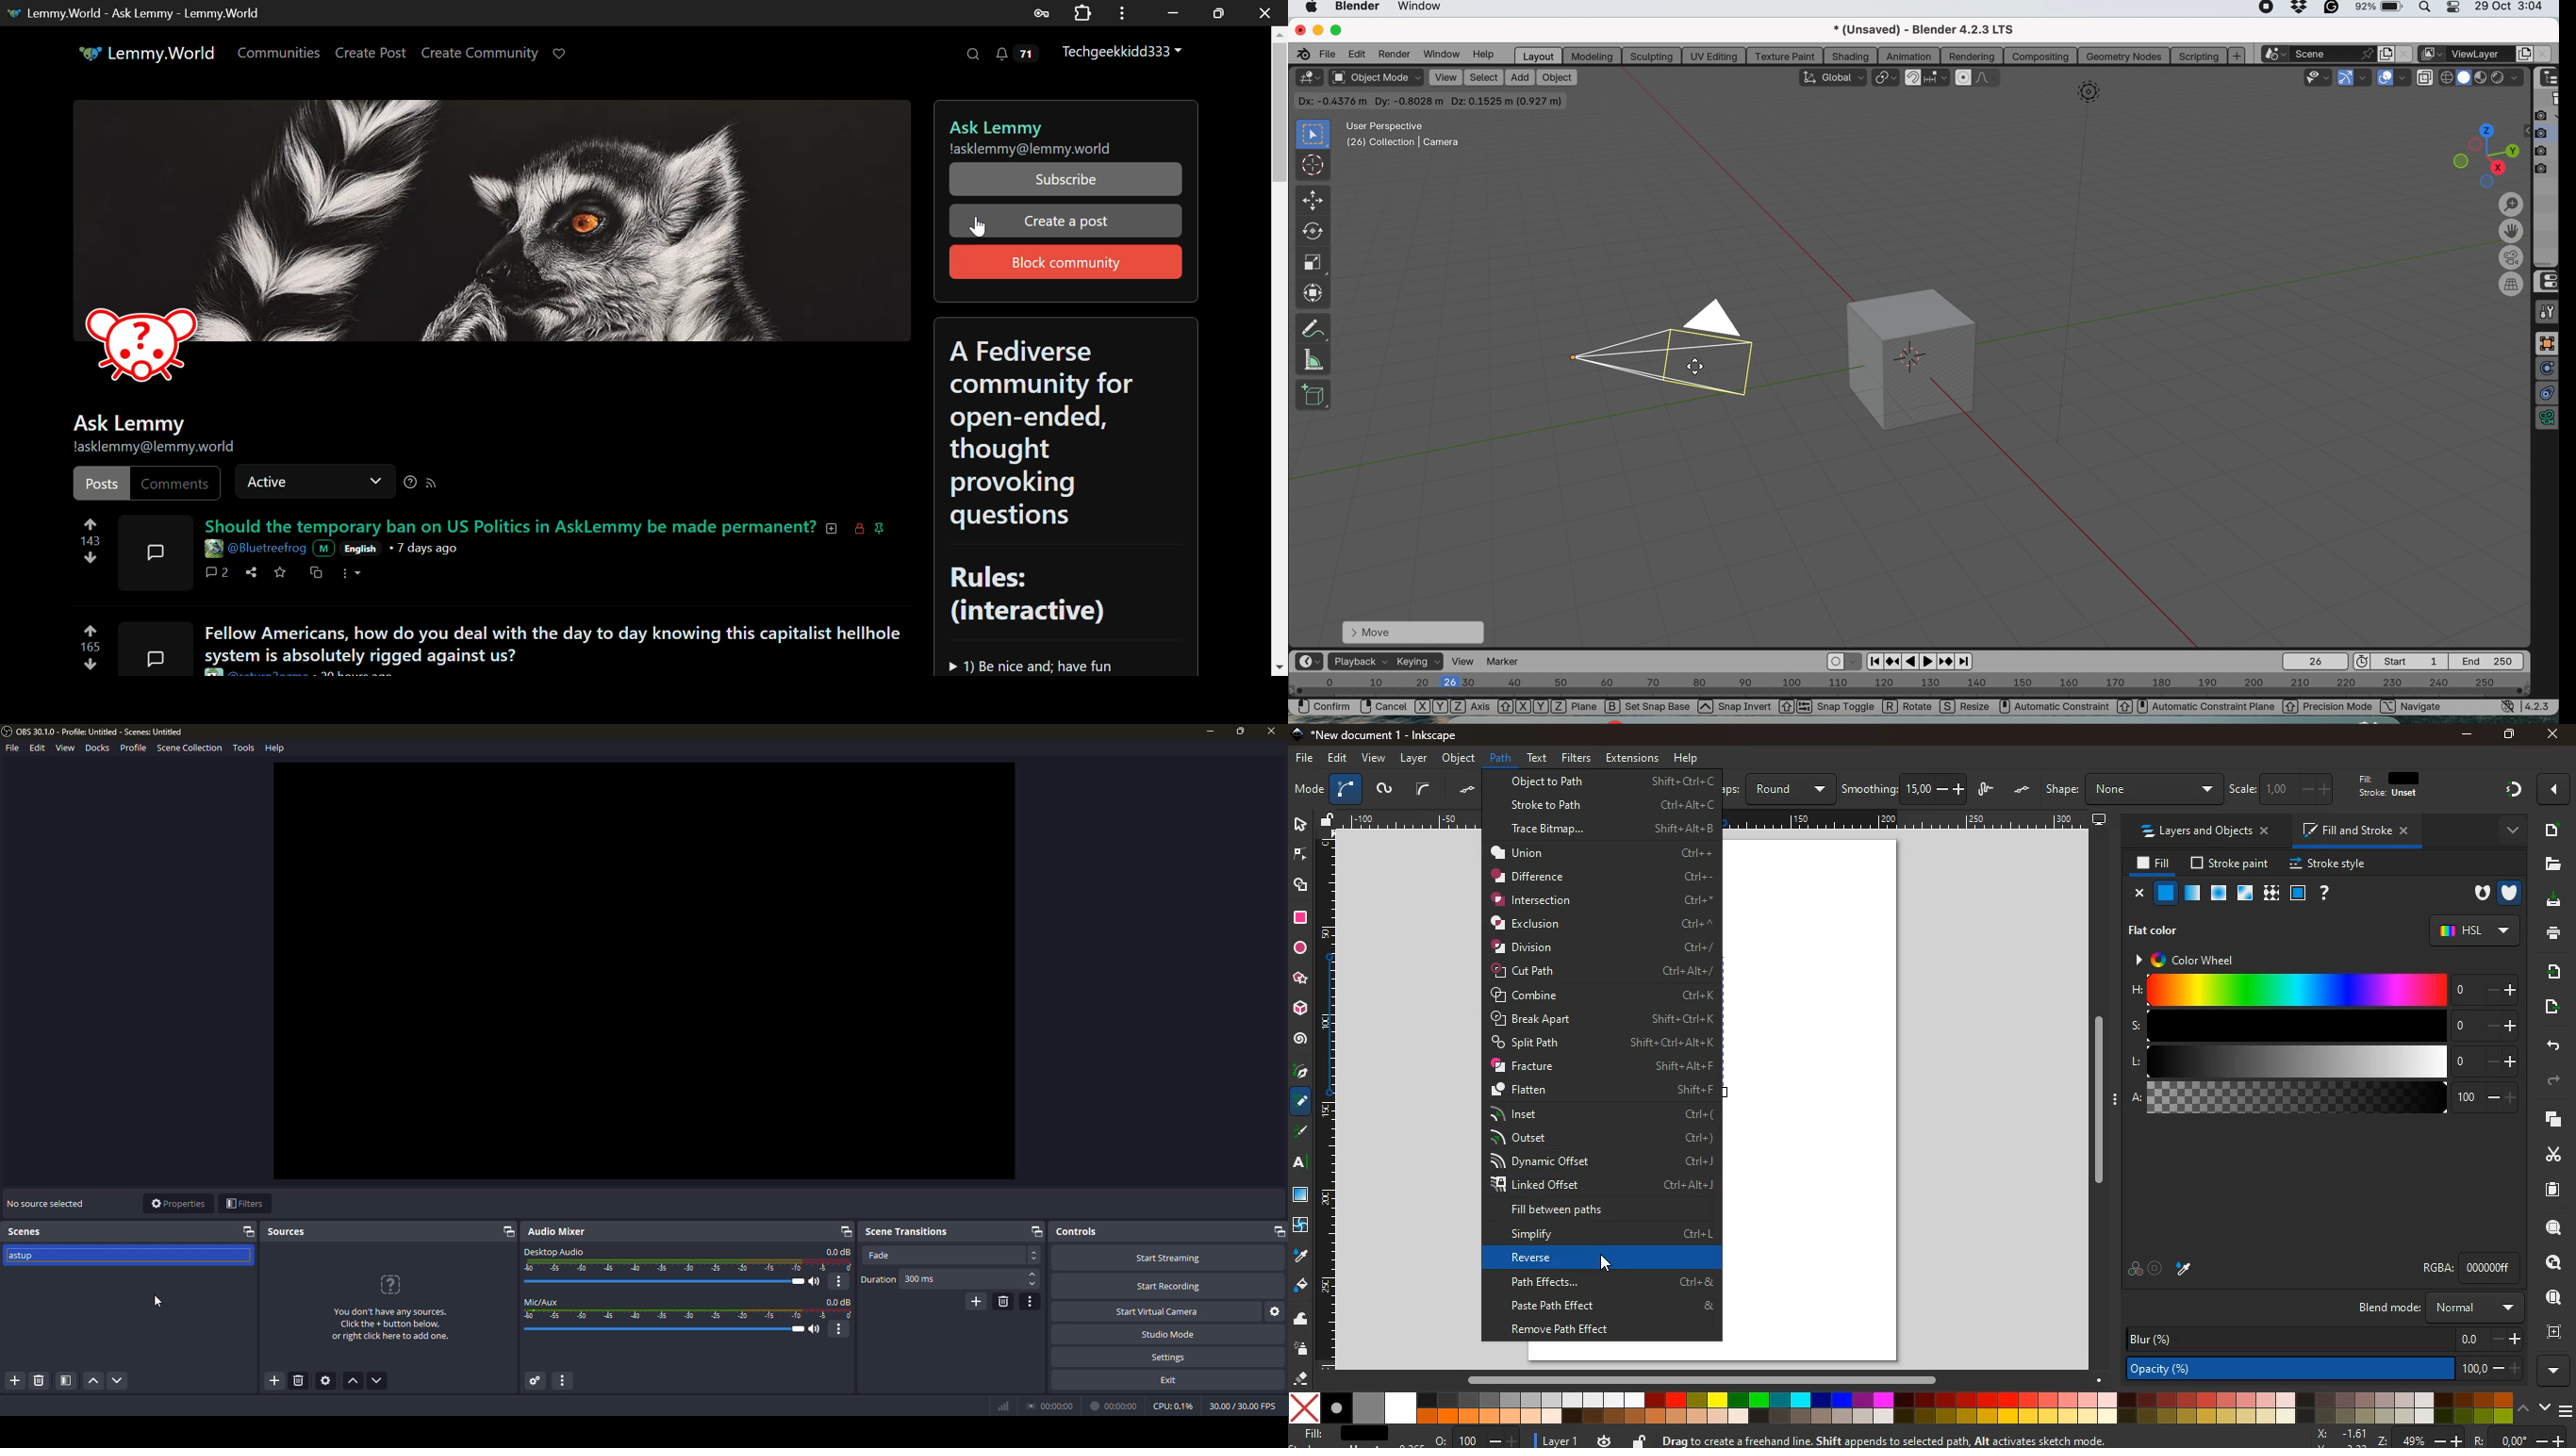 The image size is (2576, 1456). What do you see at coordinates (1302, 1350) in the screenshot?
I see `spray` at bounding box center [1302, 1350].